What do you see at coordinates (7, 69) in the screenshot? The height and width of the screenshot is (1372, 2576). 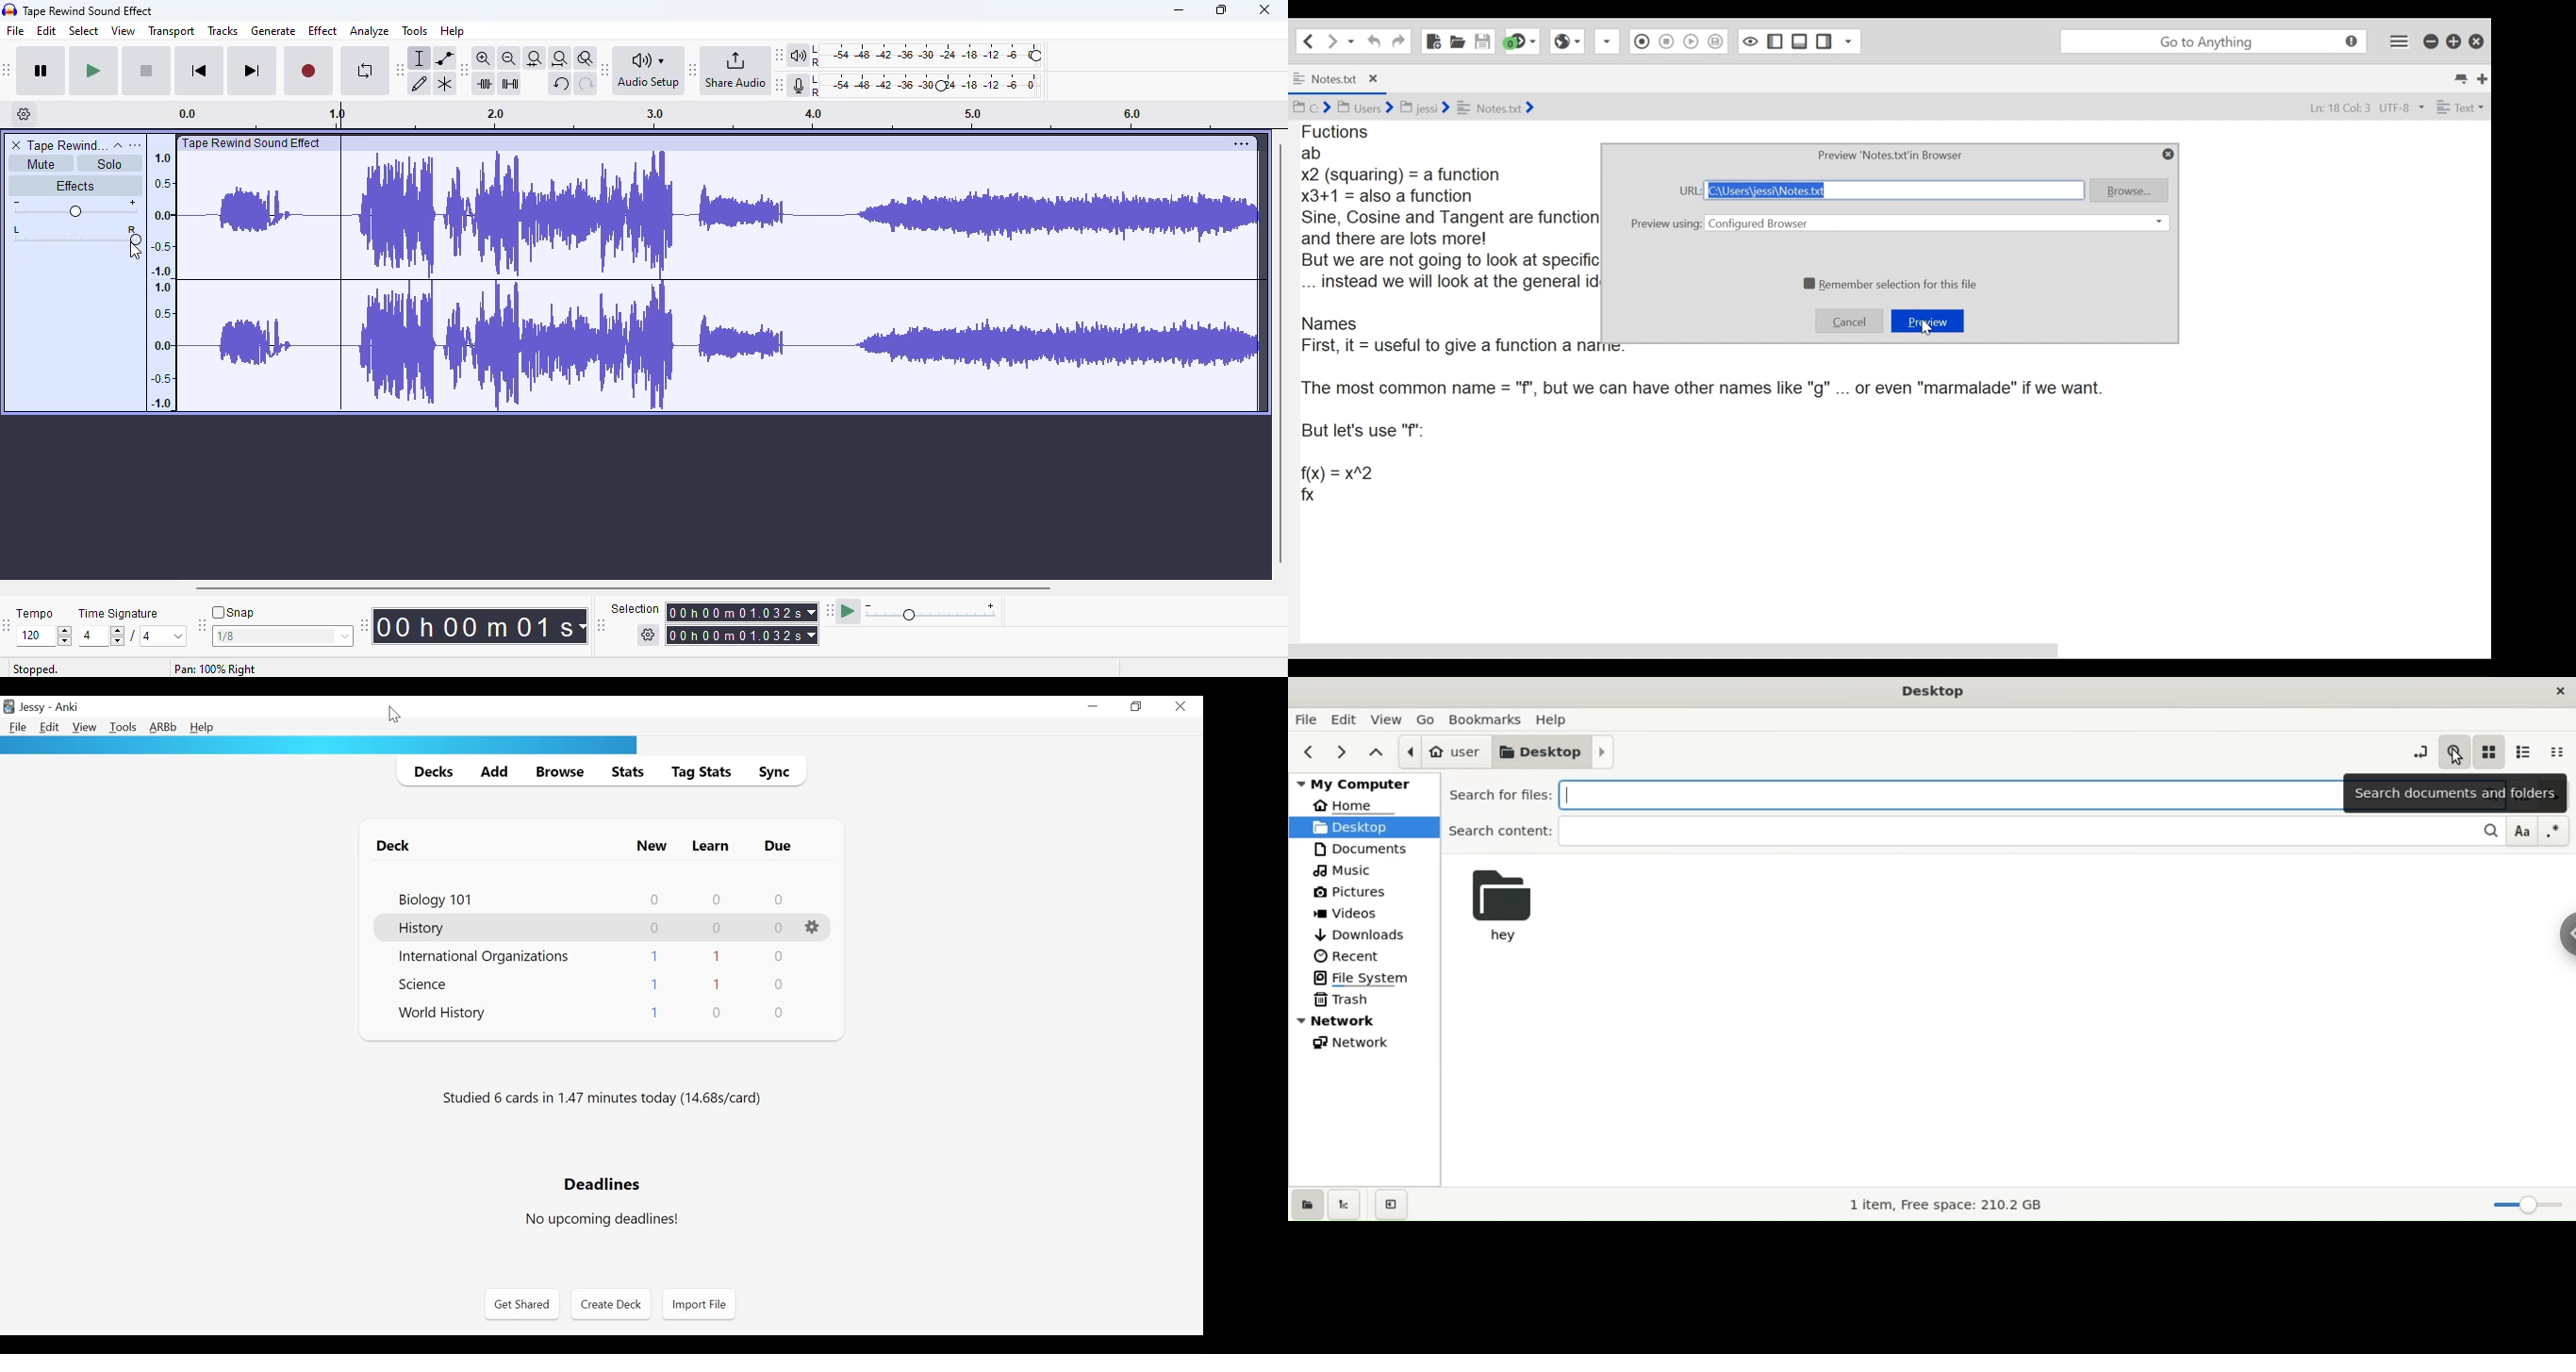 I see `audacity transport toolbar` at bounding box center [7, 69].